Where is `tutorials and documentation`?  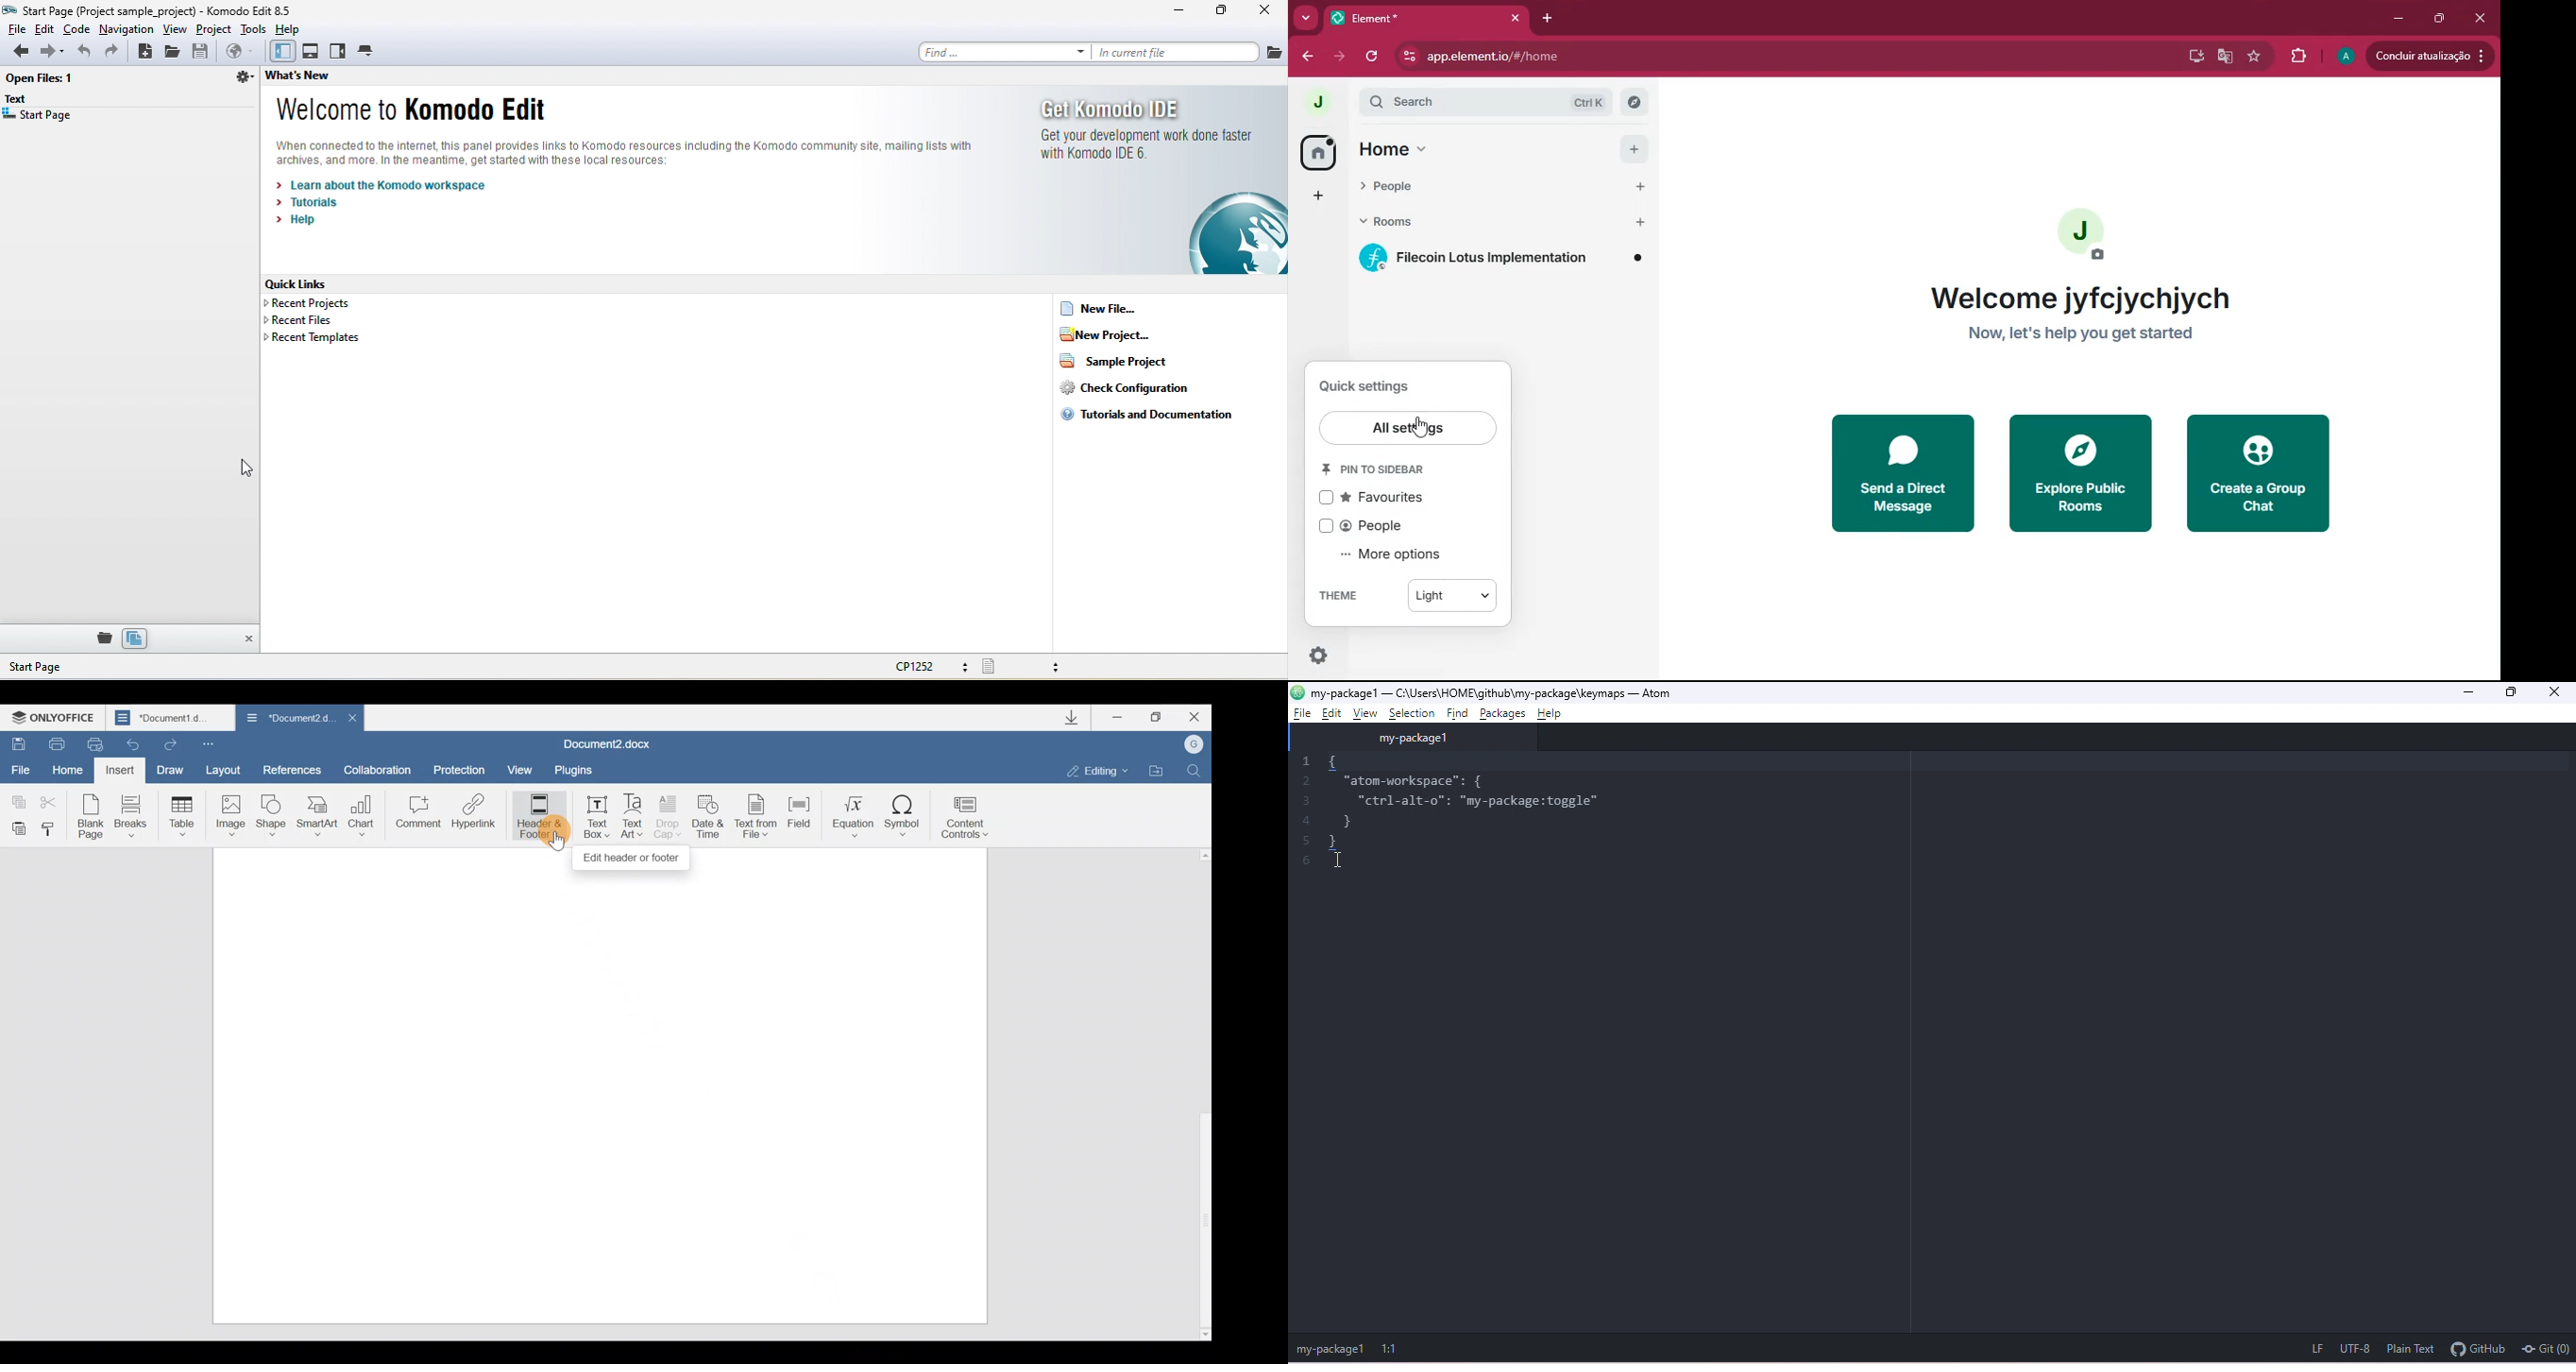 tutorials and documentation is located at coordinates (1148, 416).